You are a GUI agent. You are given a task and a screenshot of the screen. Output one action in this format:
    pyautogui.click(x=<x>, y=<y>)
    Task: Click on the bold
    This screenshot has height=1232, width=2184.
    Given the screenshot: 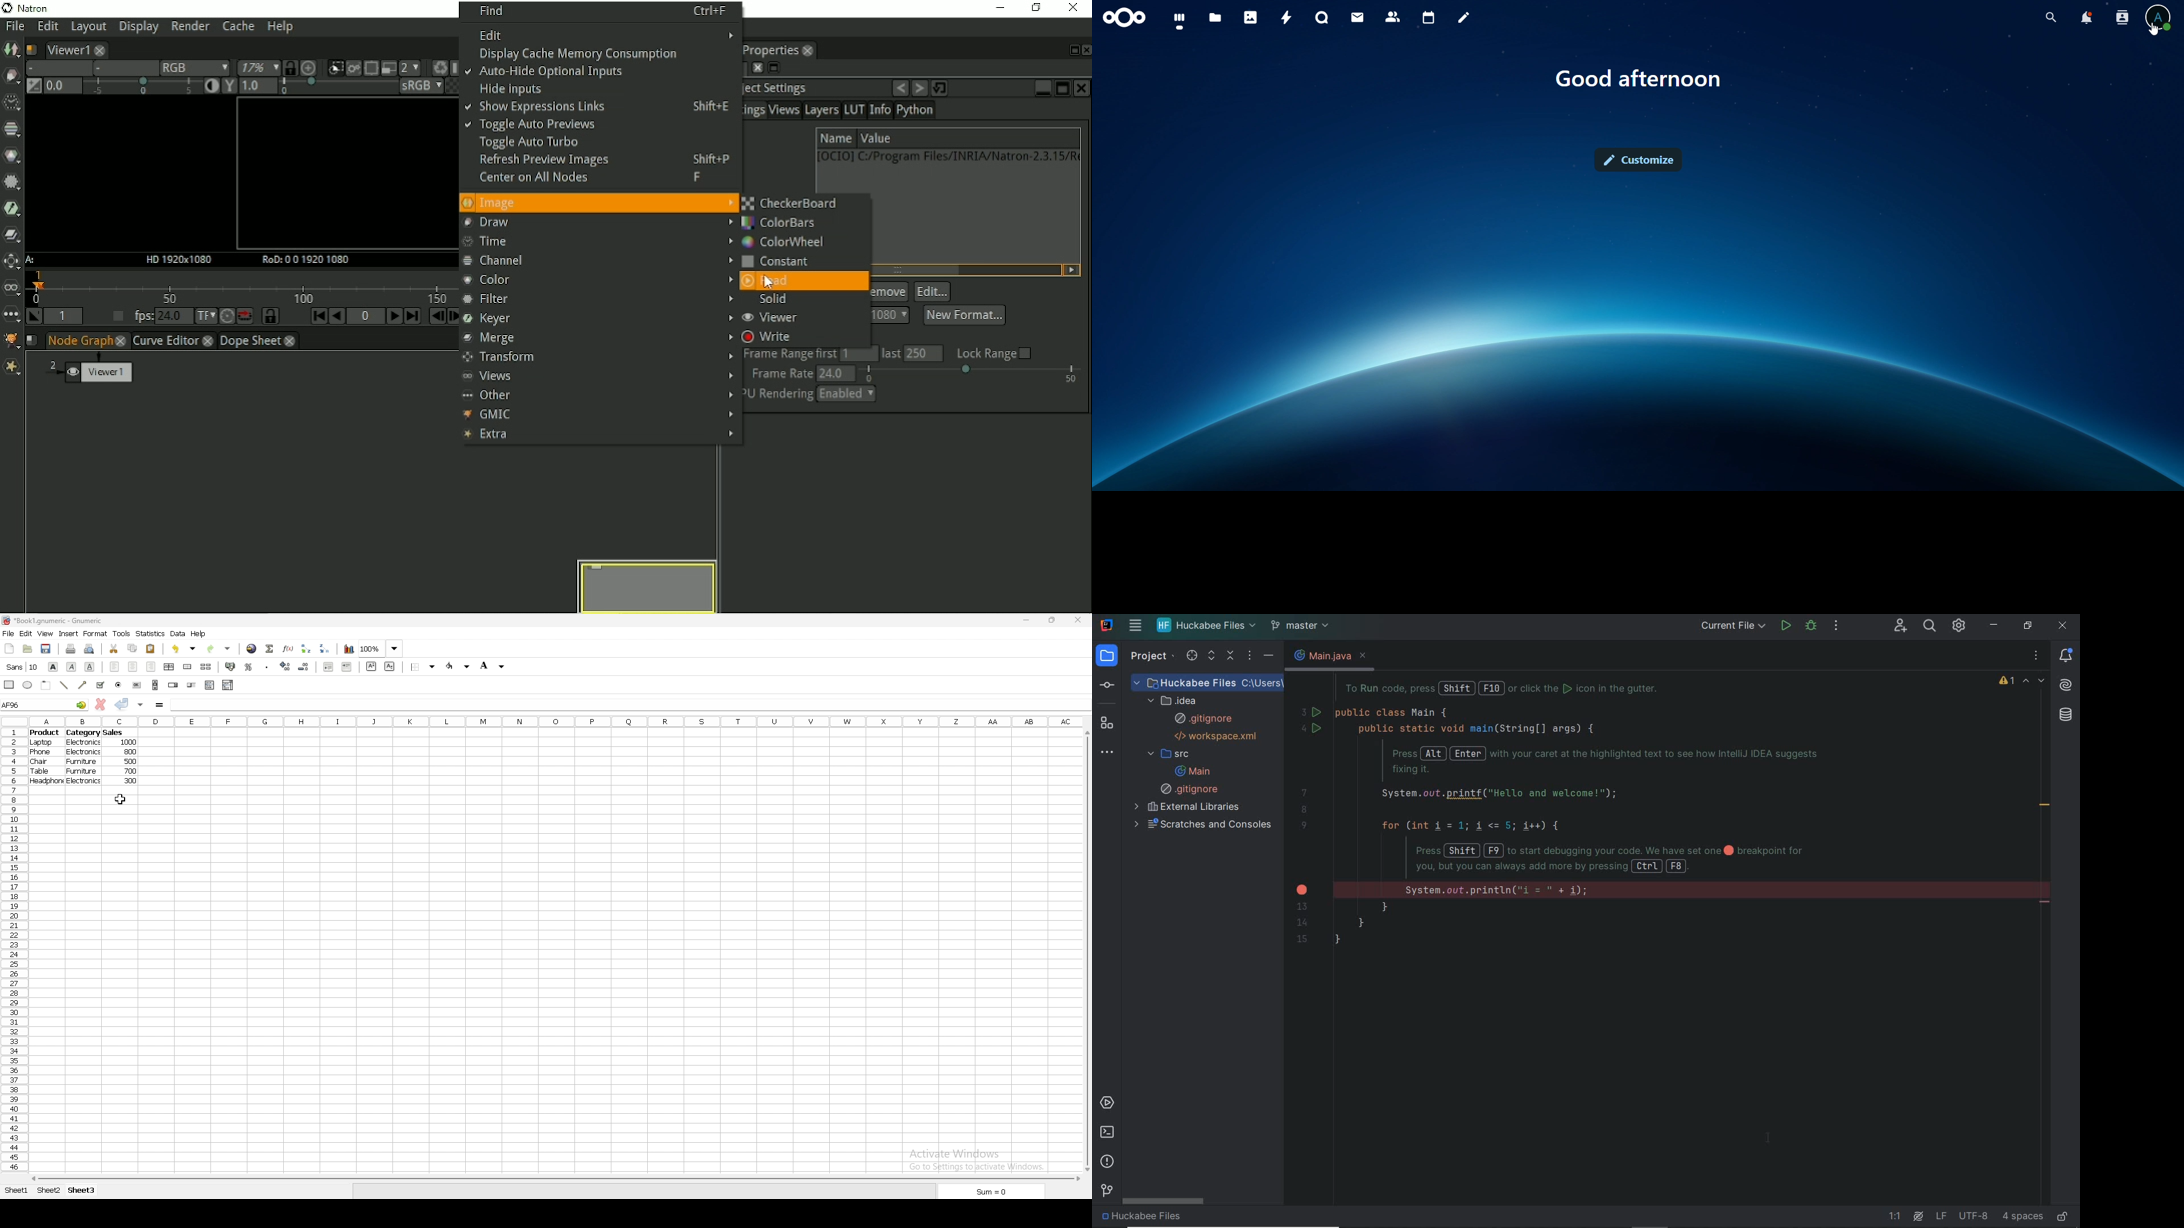 What is the action you would take?
    pyautogui.click(x=55, y=667)
    